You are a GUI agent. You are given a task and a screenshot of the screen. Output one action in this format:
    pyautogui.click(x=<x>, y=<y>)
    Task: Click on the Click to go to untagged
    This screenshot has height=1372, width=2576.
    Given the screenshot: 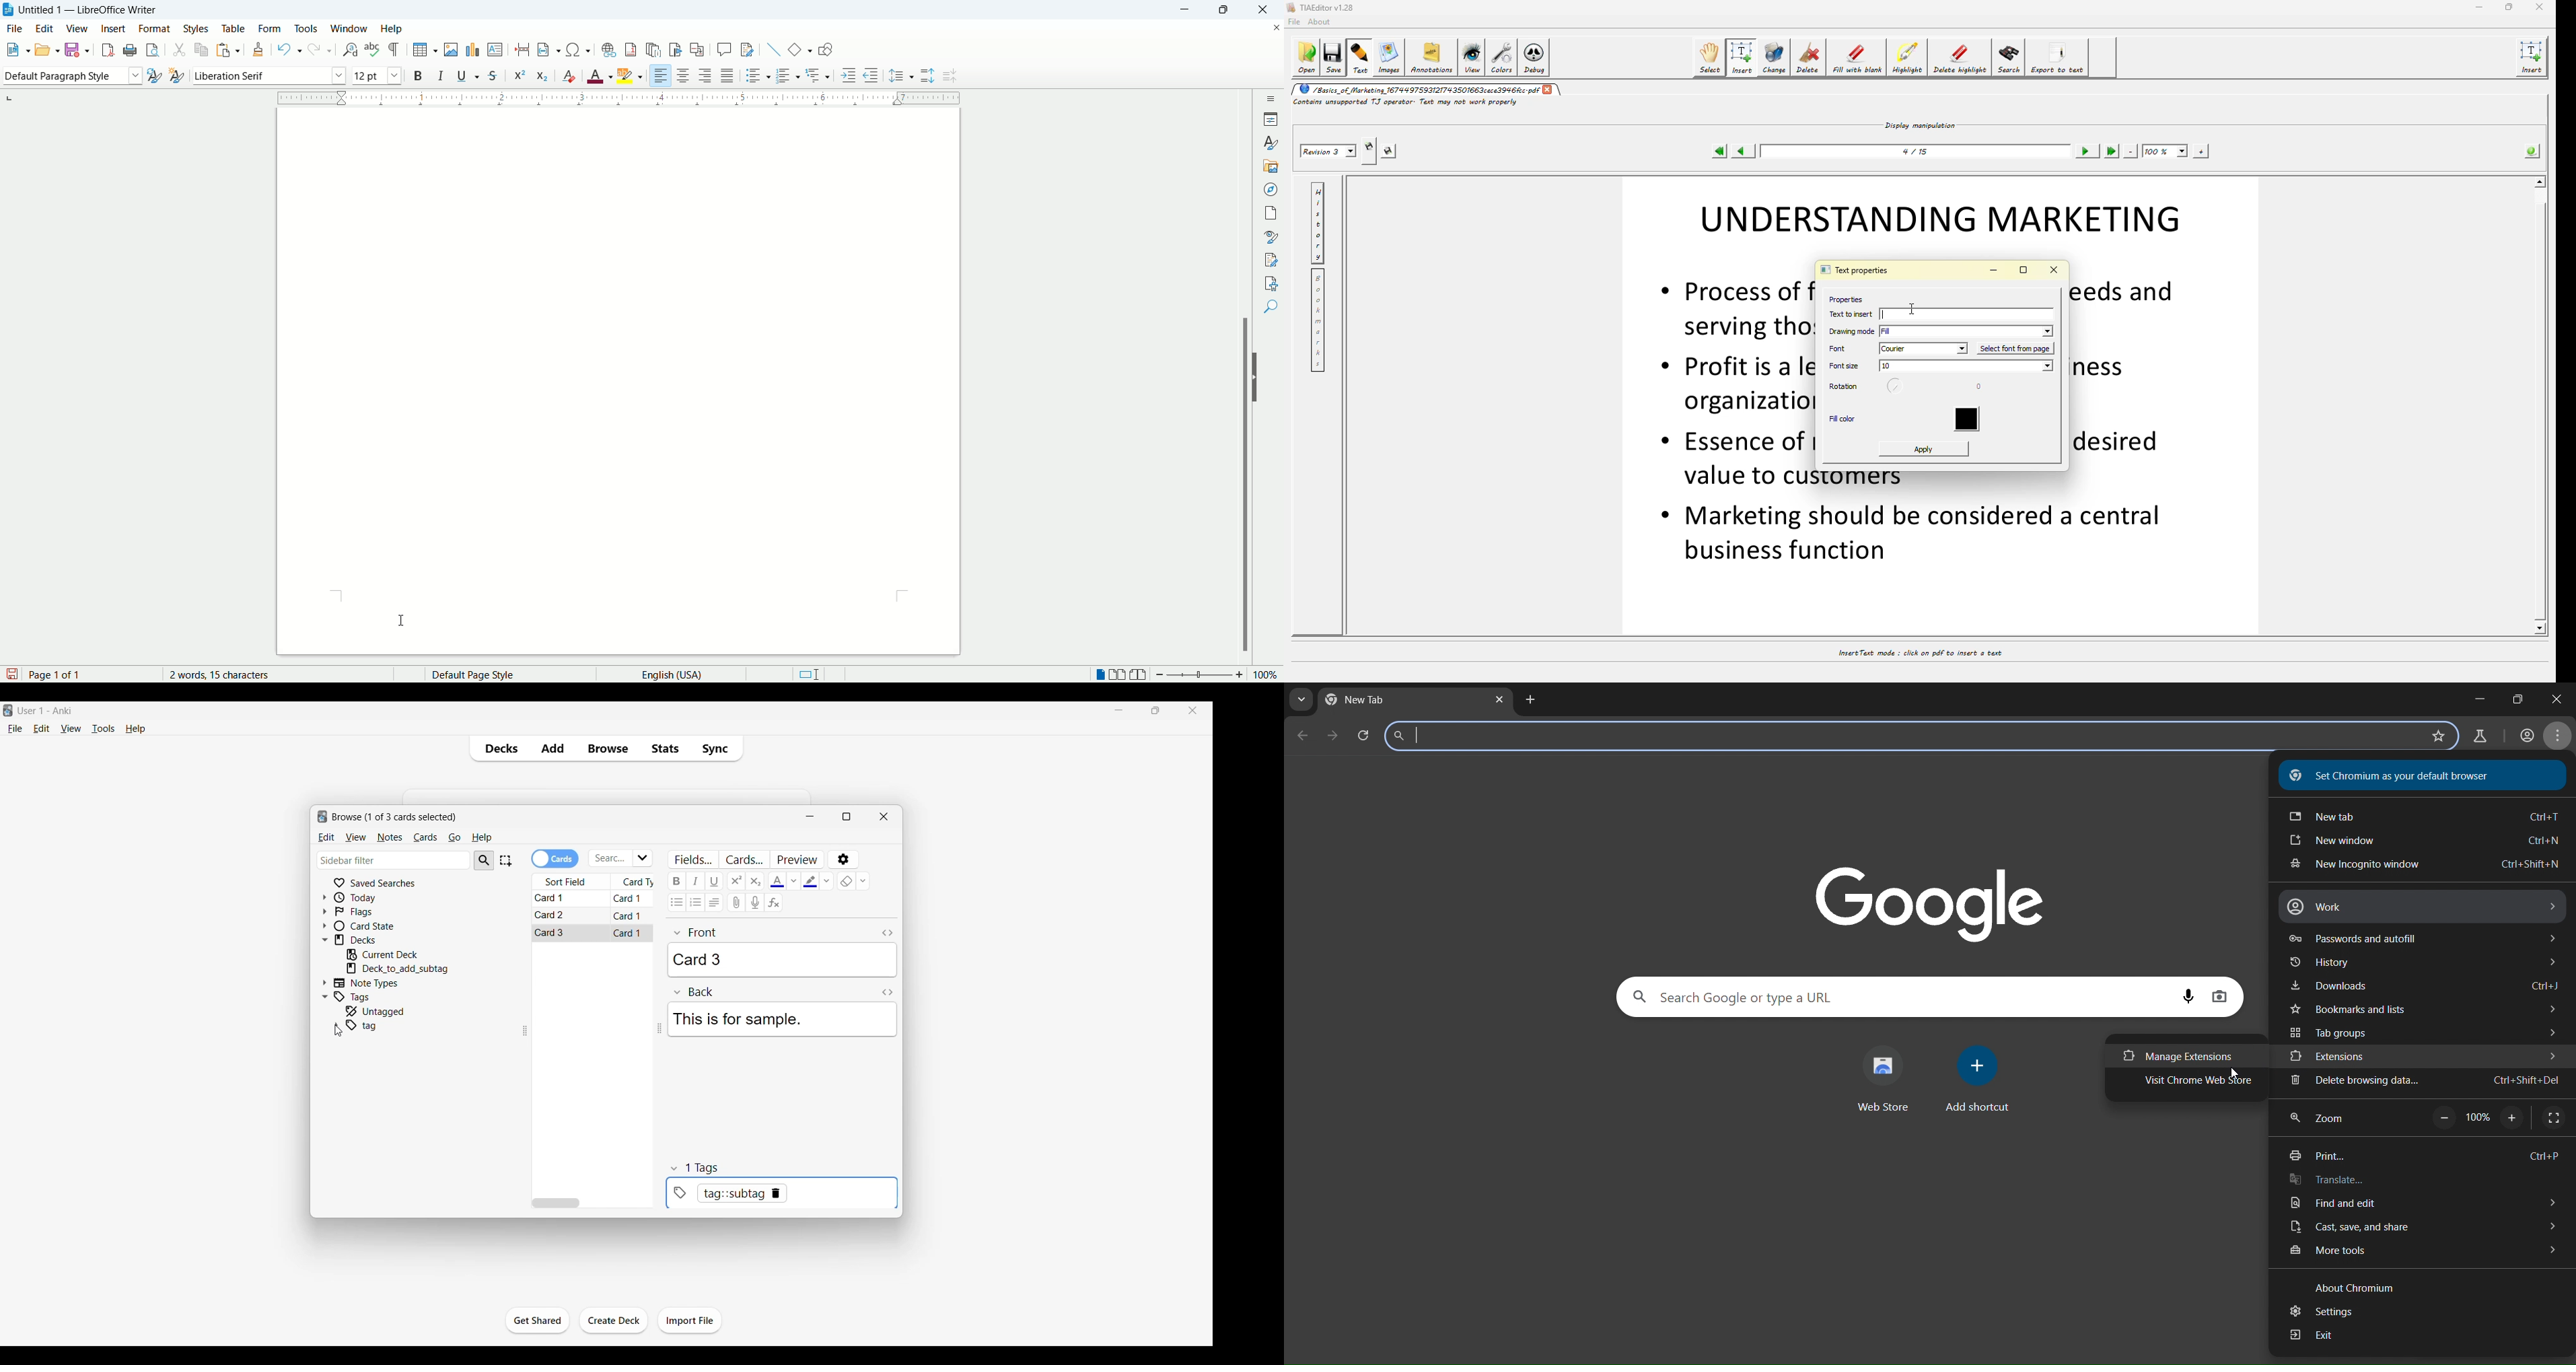 What is the action you would take?
    pyautogui.click(x=394, y=1011)
    